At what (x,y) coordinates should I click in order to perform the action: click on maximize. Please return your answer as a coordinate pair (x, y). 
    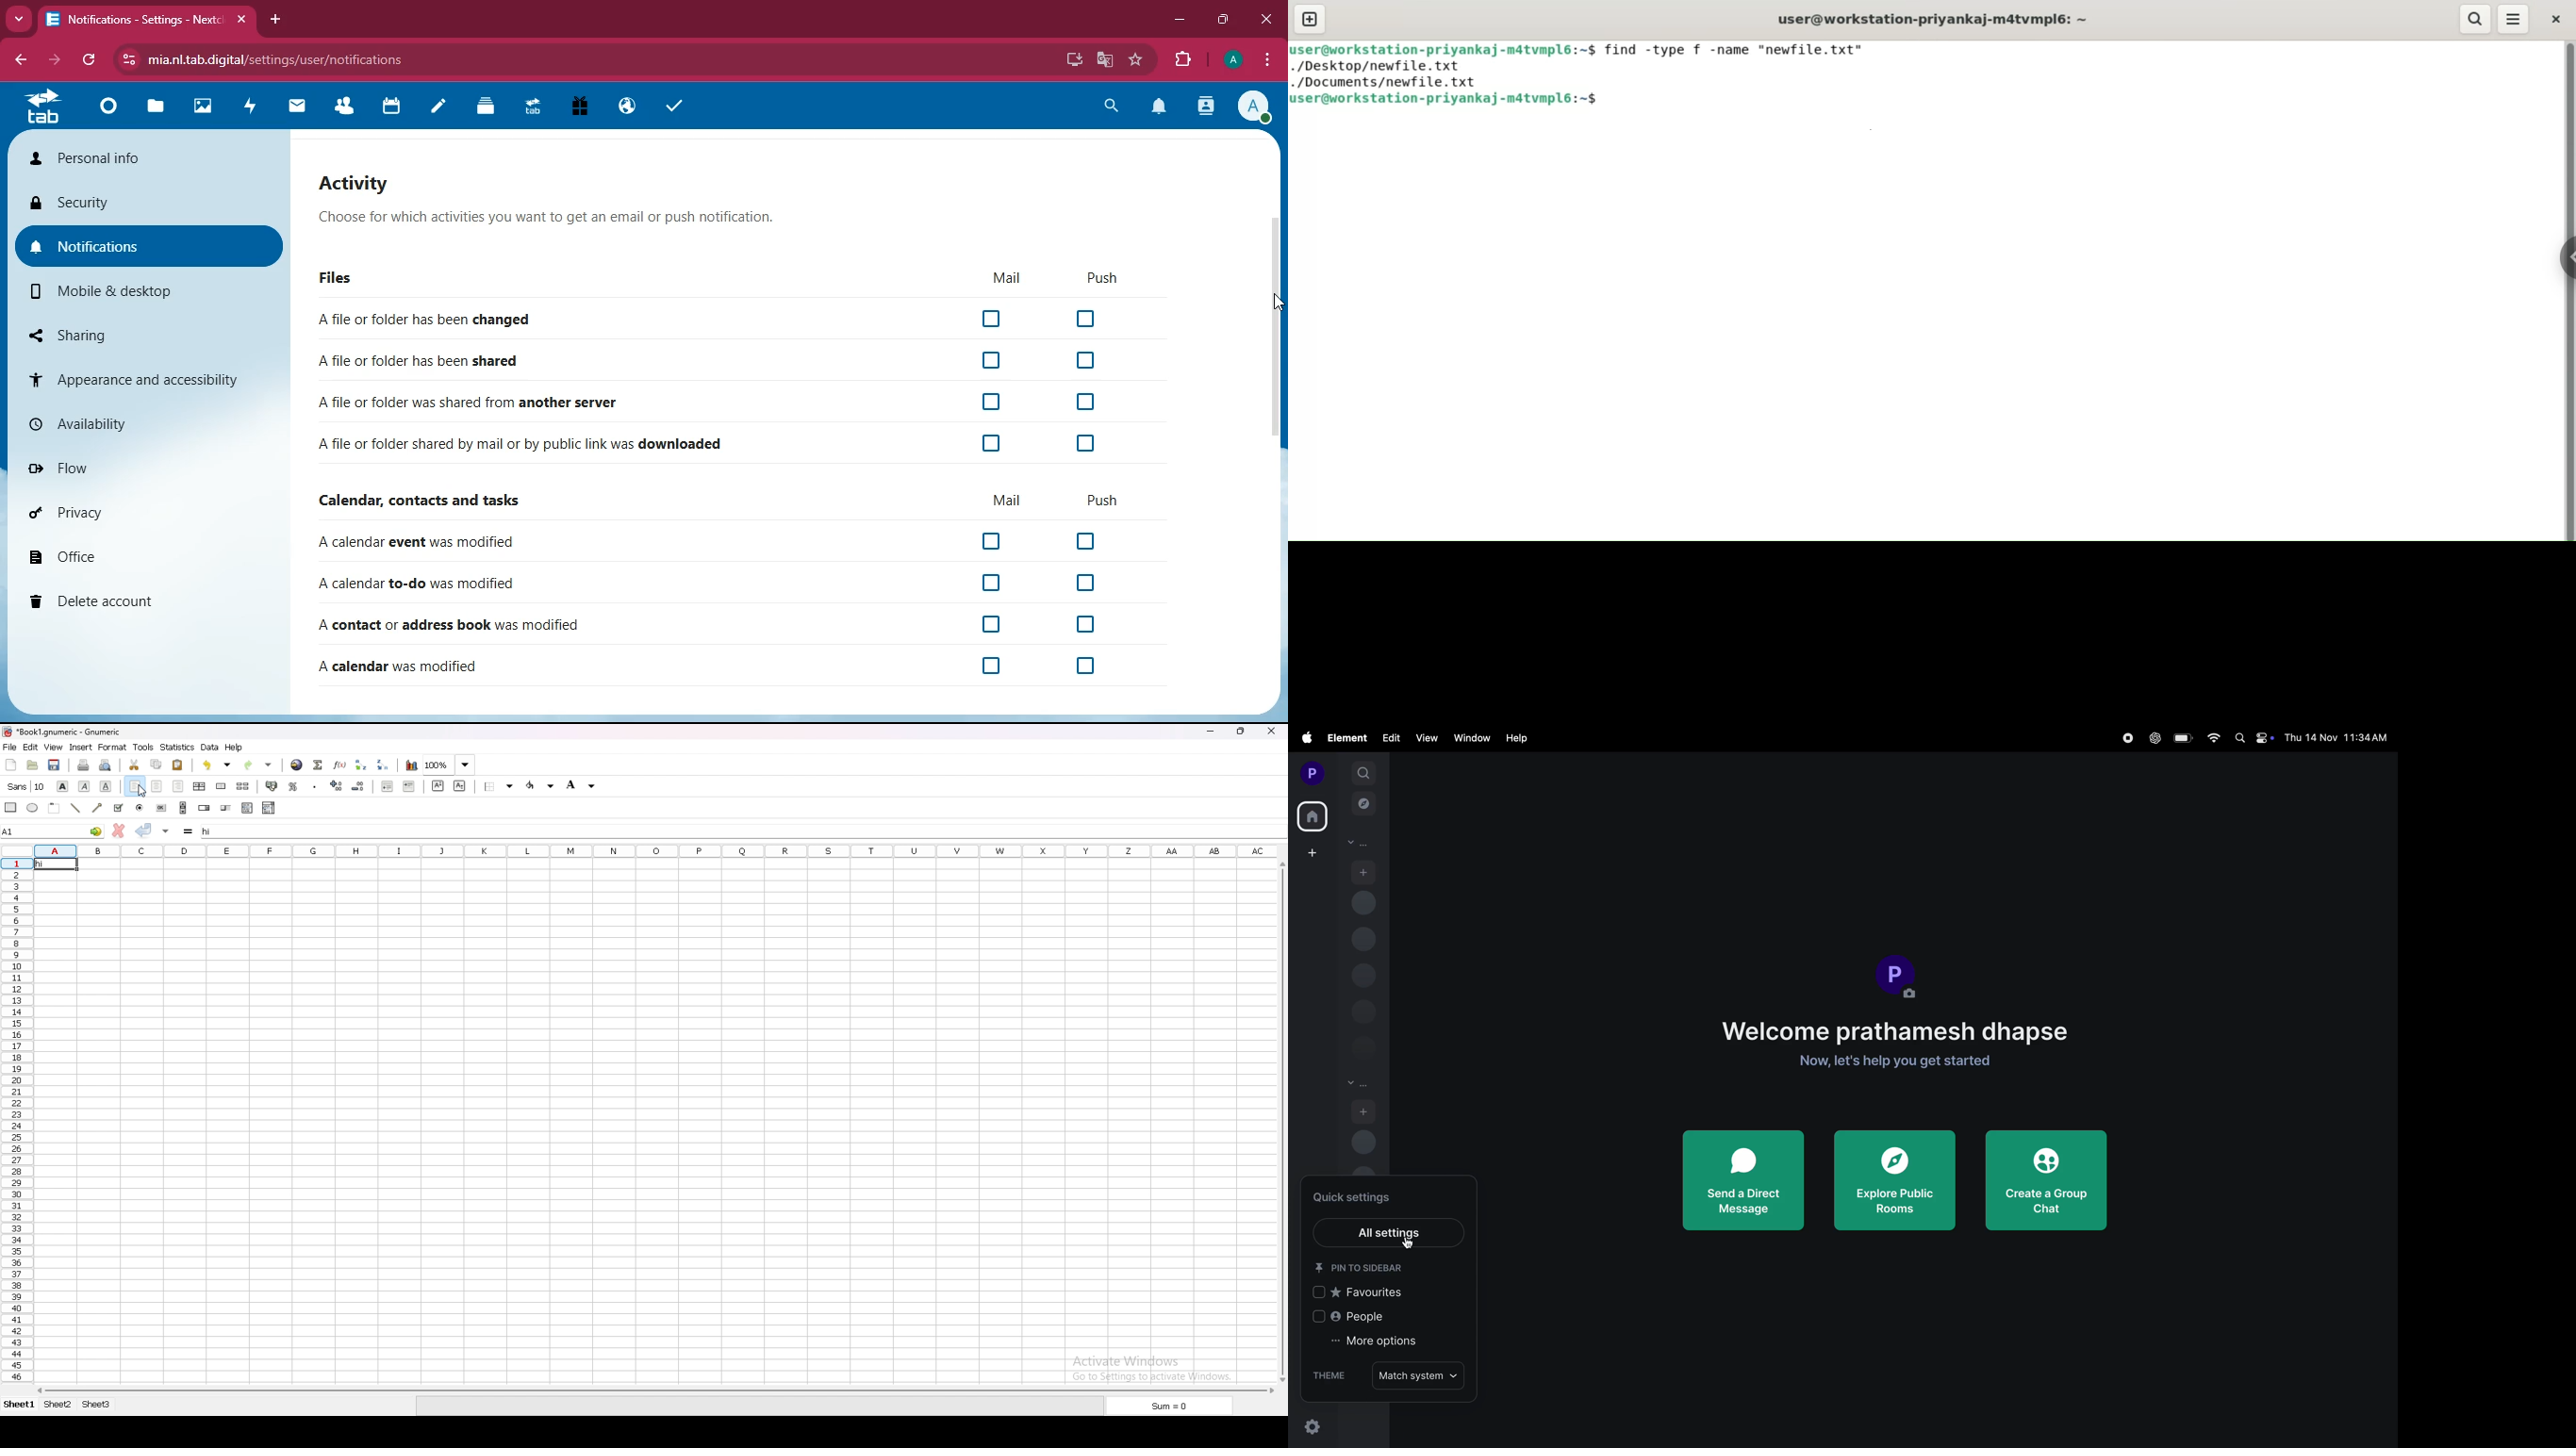
    Looking at the image, I should click on (1221, 21).